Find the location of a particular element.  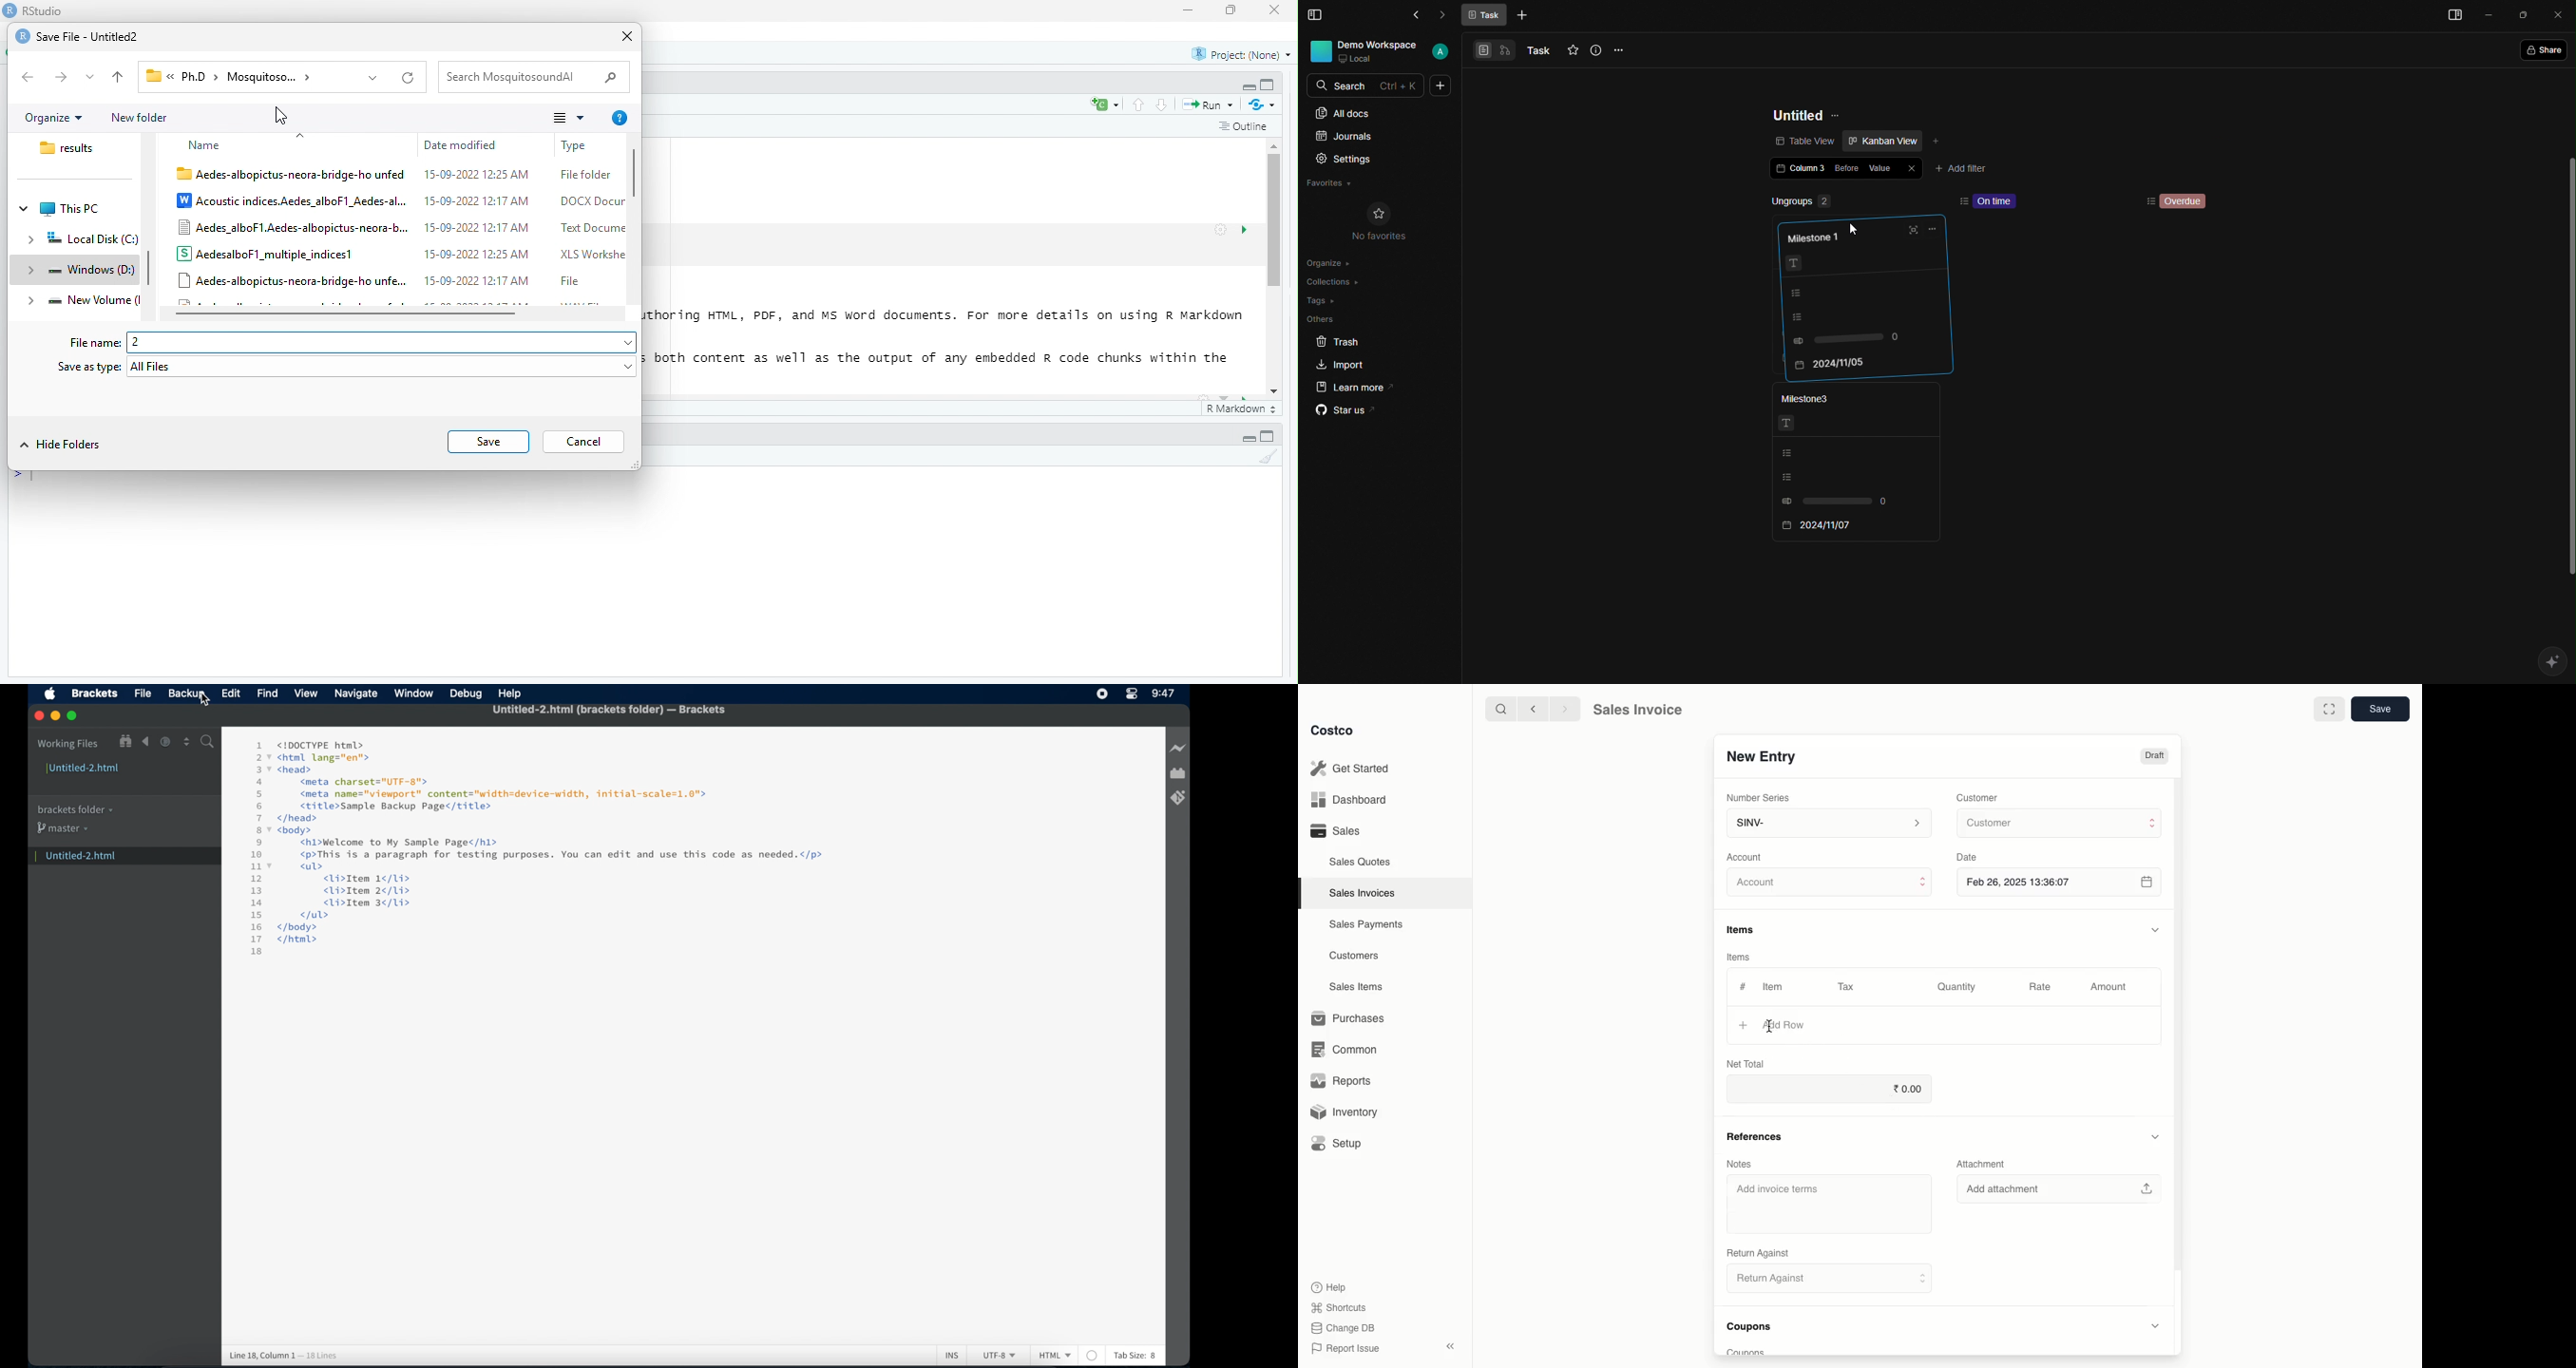

minimize is located at coordinates (55, 716).